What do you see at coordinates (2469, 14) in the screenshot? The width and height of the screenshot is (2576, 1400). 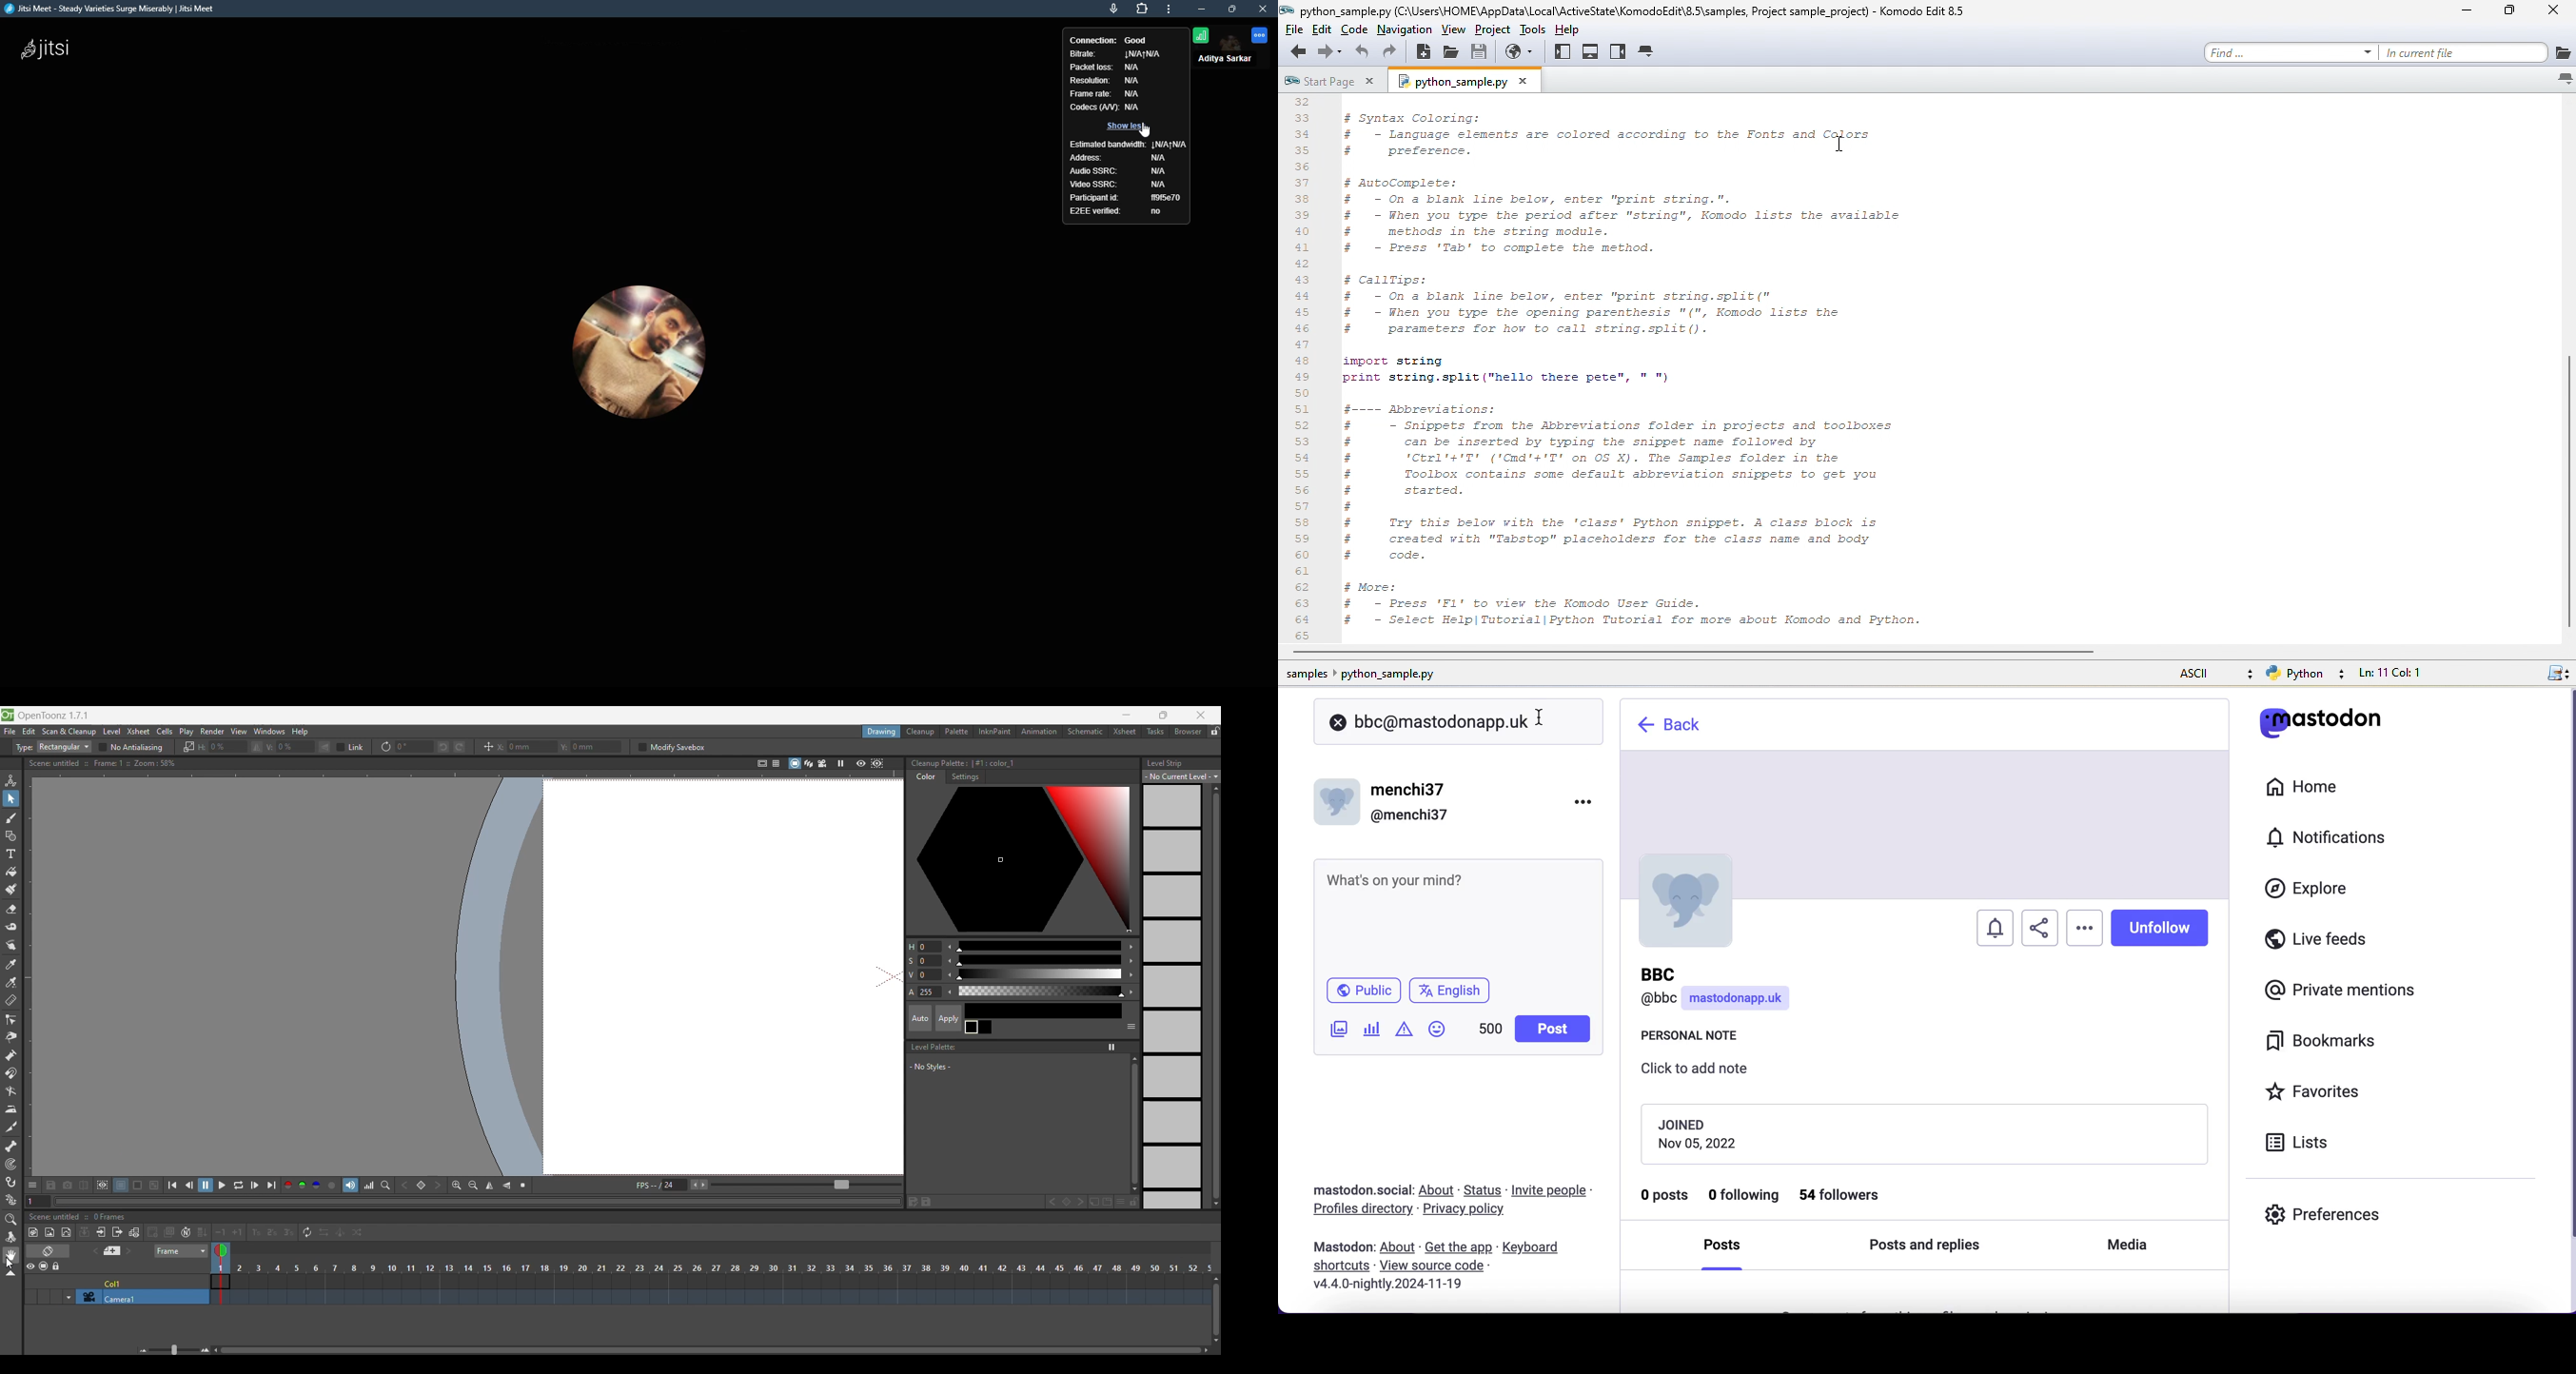 I see `minimize` at bounding box center [2469, 14].